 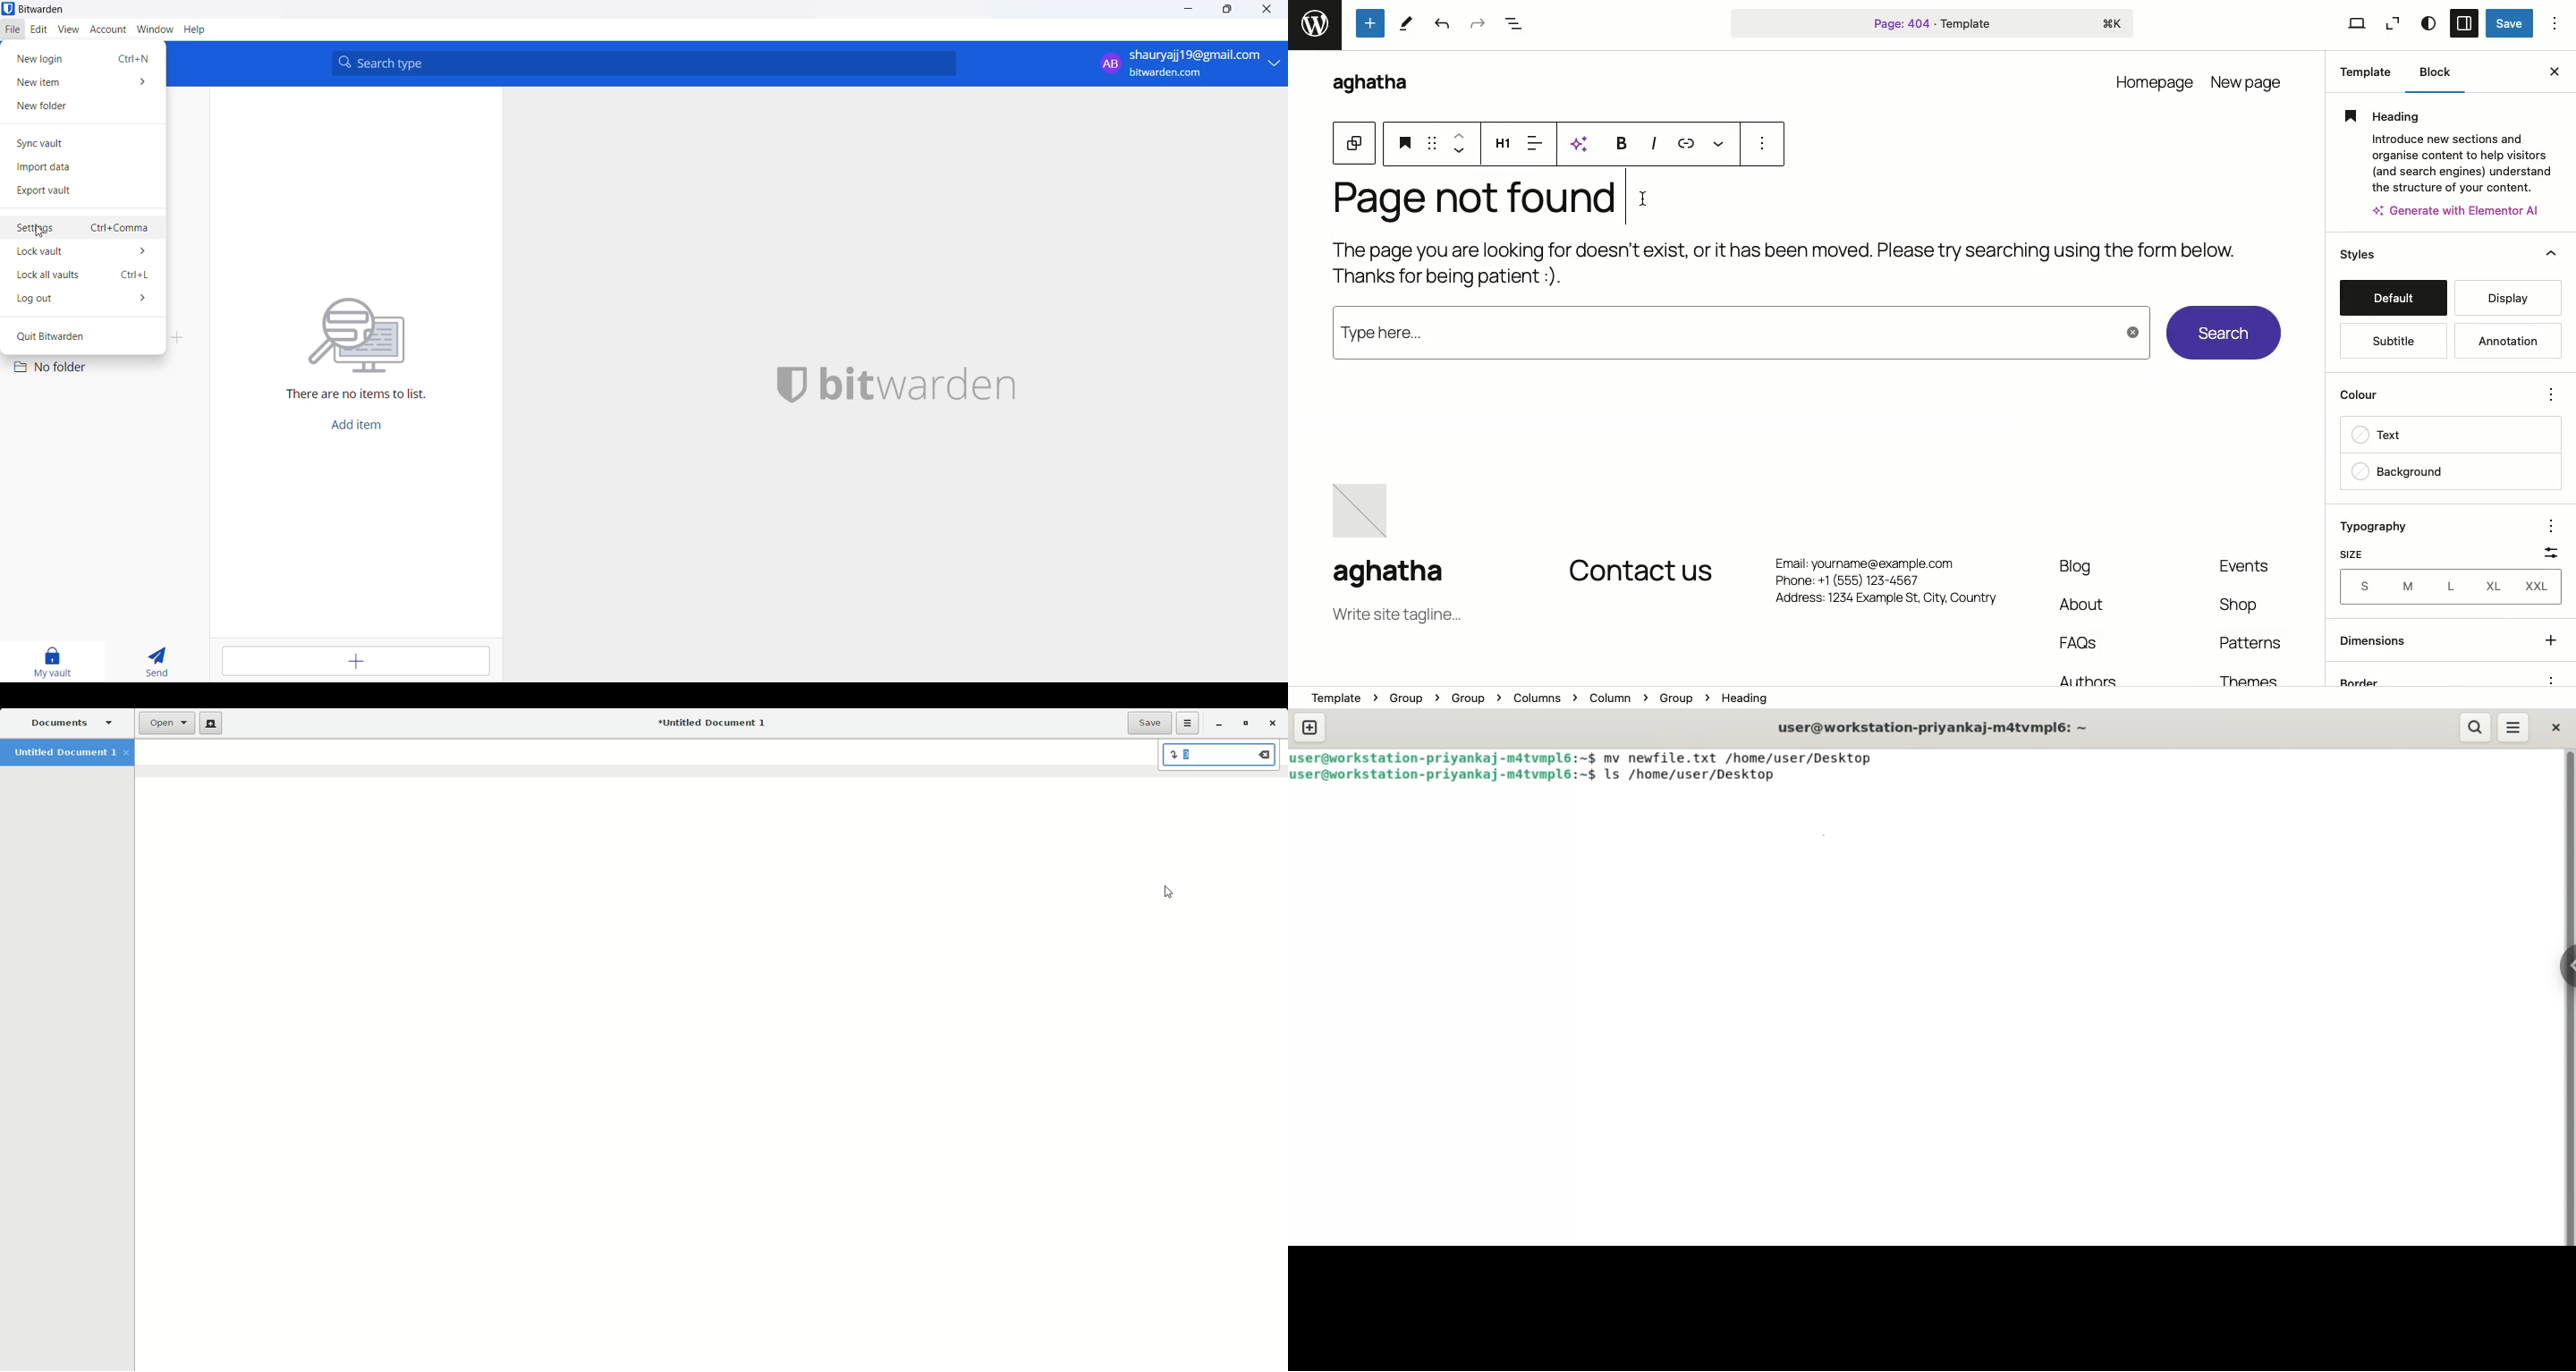 I want to click on new folder, so click(x=82, y=108).